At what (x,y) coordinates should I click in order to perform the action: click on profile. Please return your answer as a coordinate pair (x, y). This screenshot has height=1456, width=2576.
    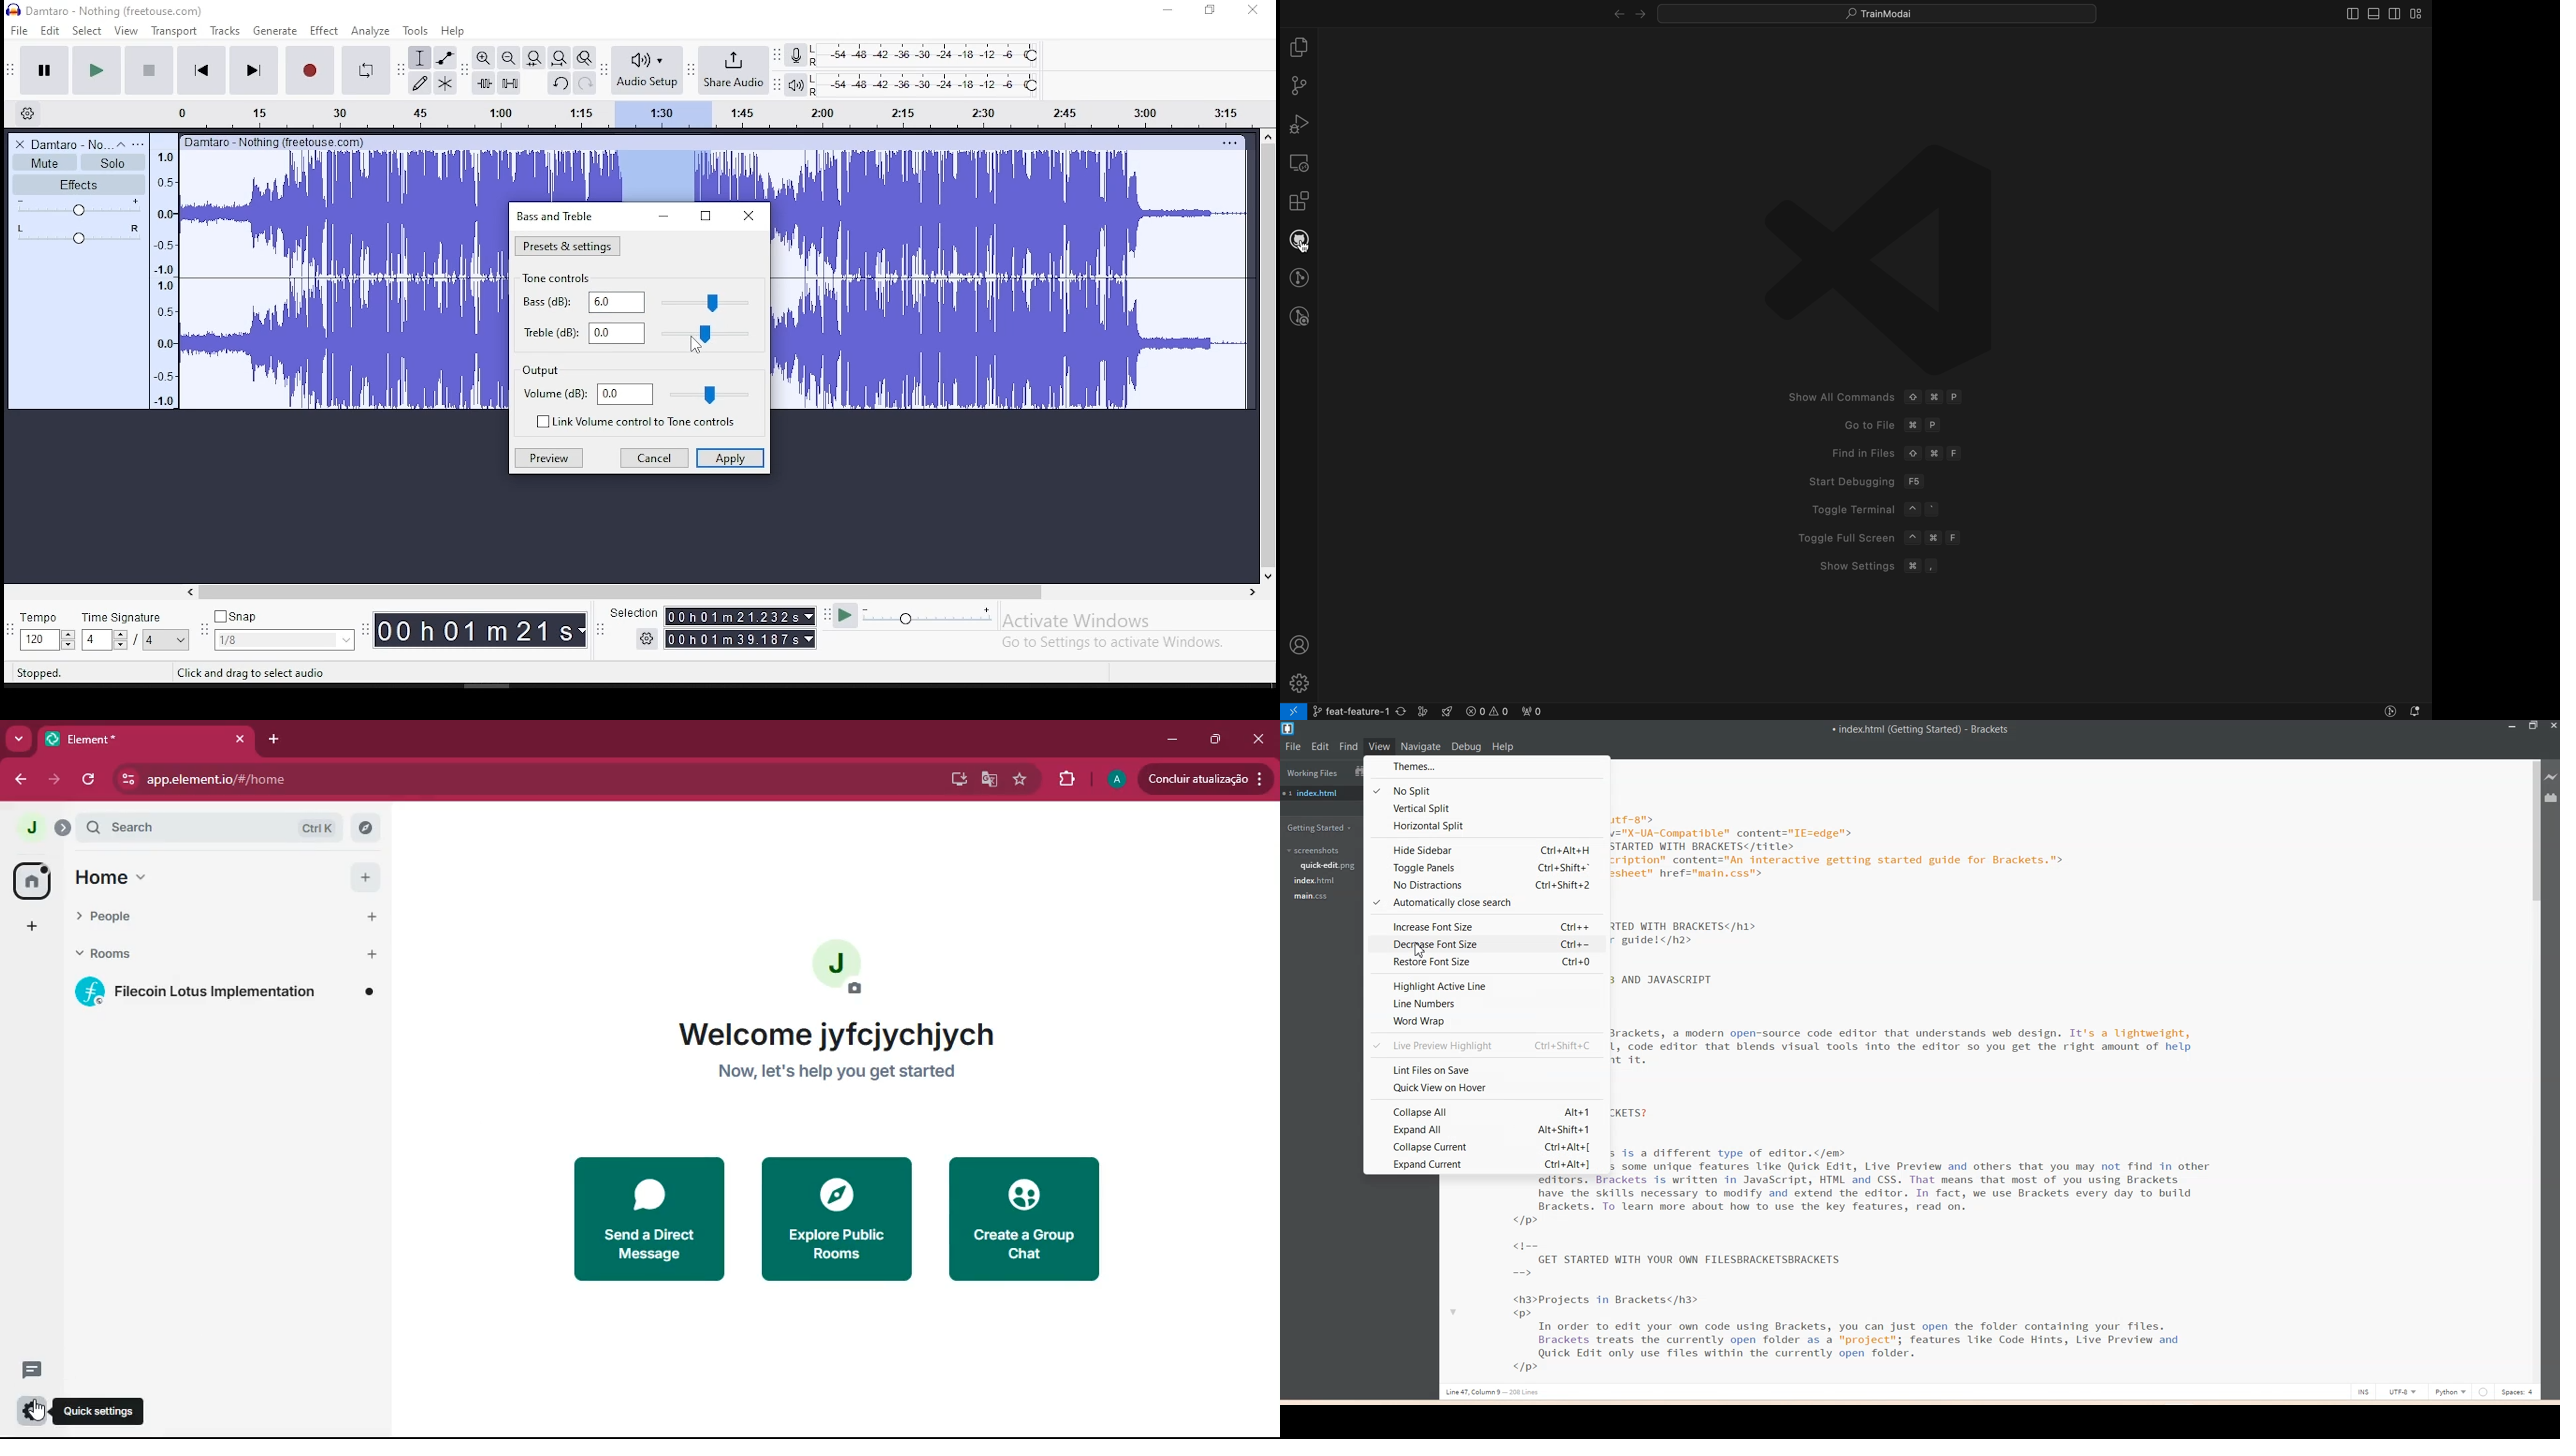
    Looking at the image, I should click on (1296, 645).